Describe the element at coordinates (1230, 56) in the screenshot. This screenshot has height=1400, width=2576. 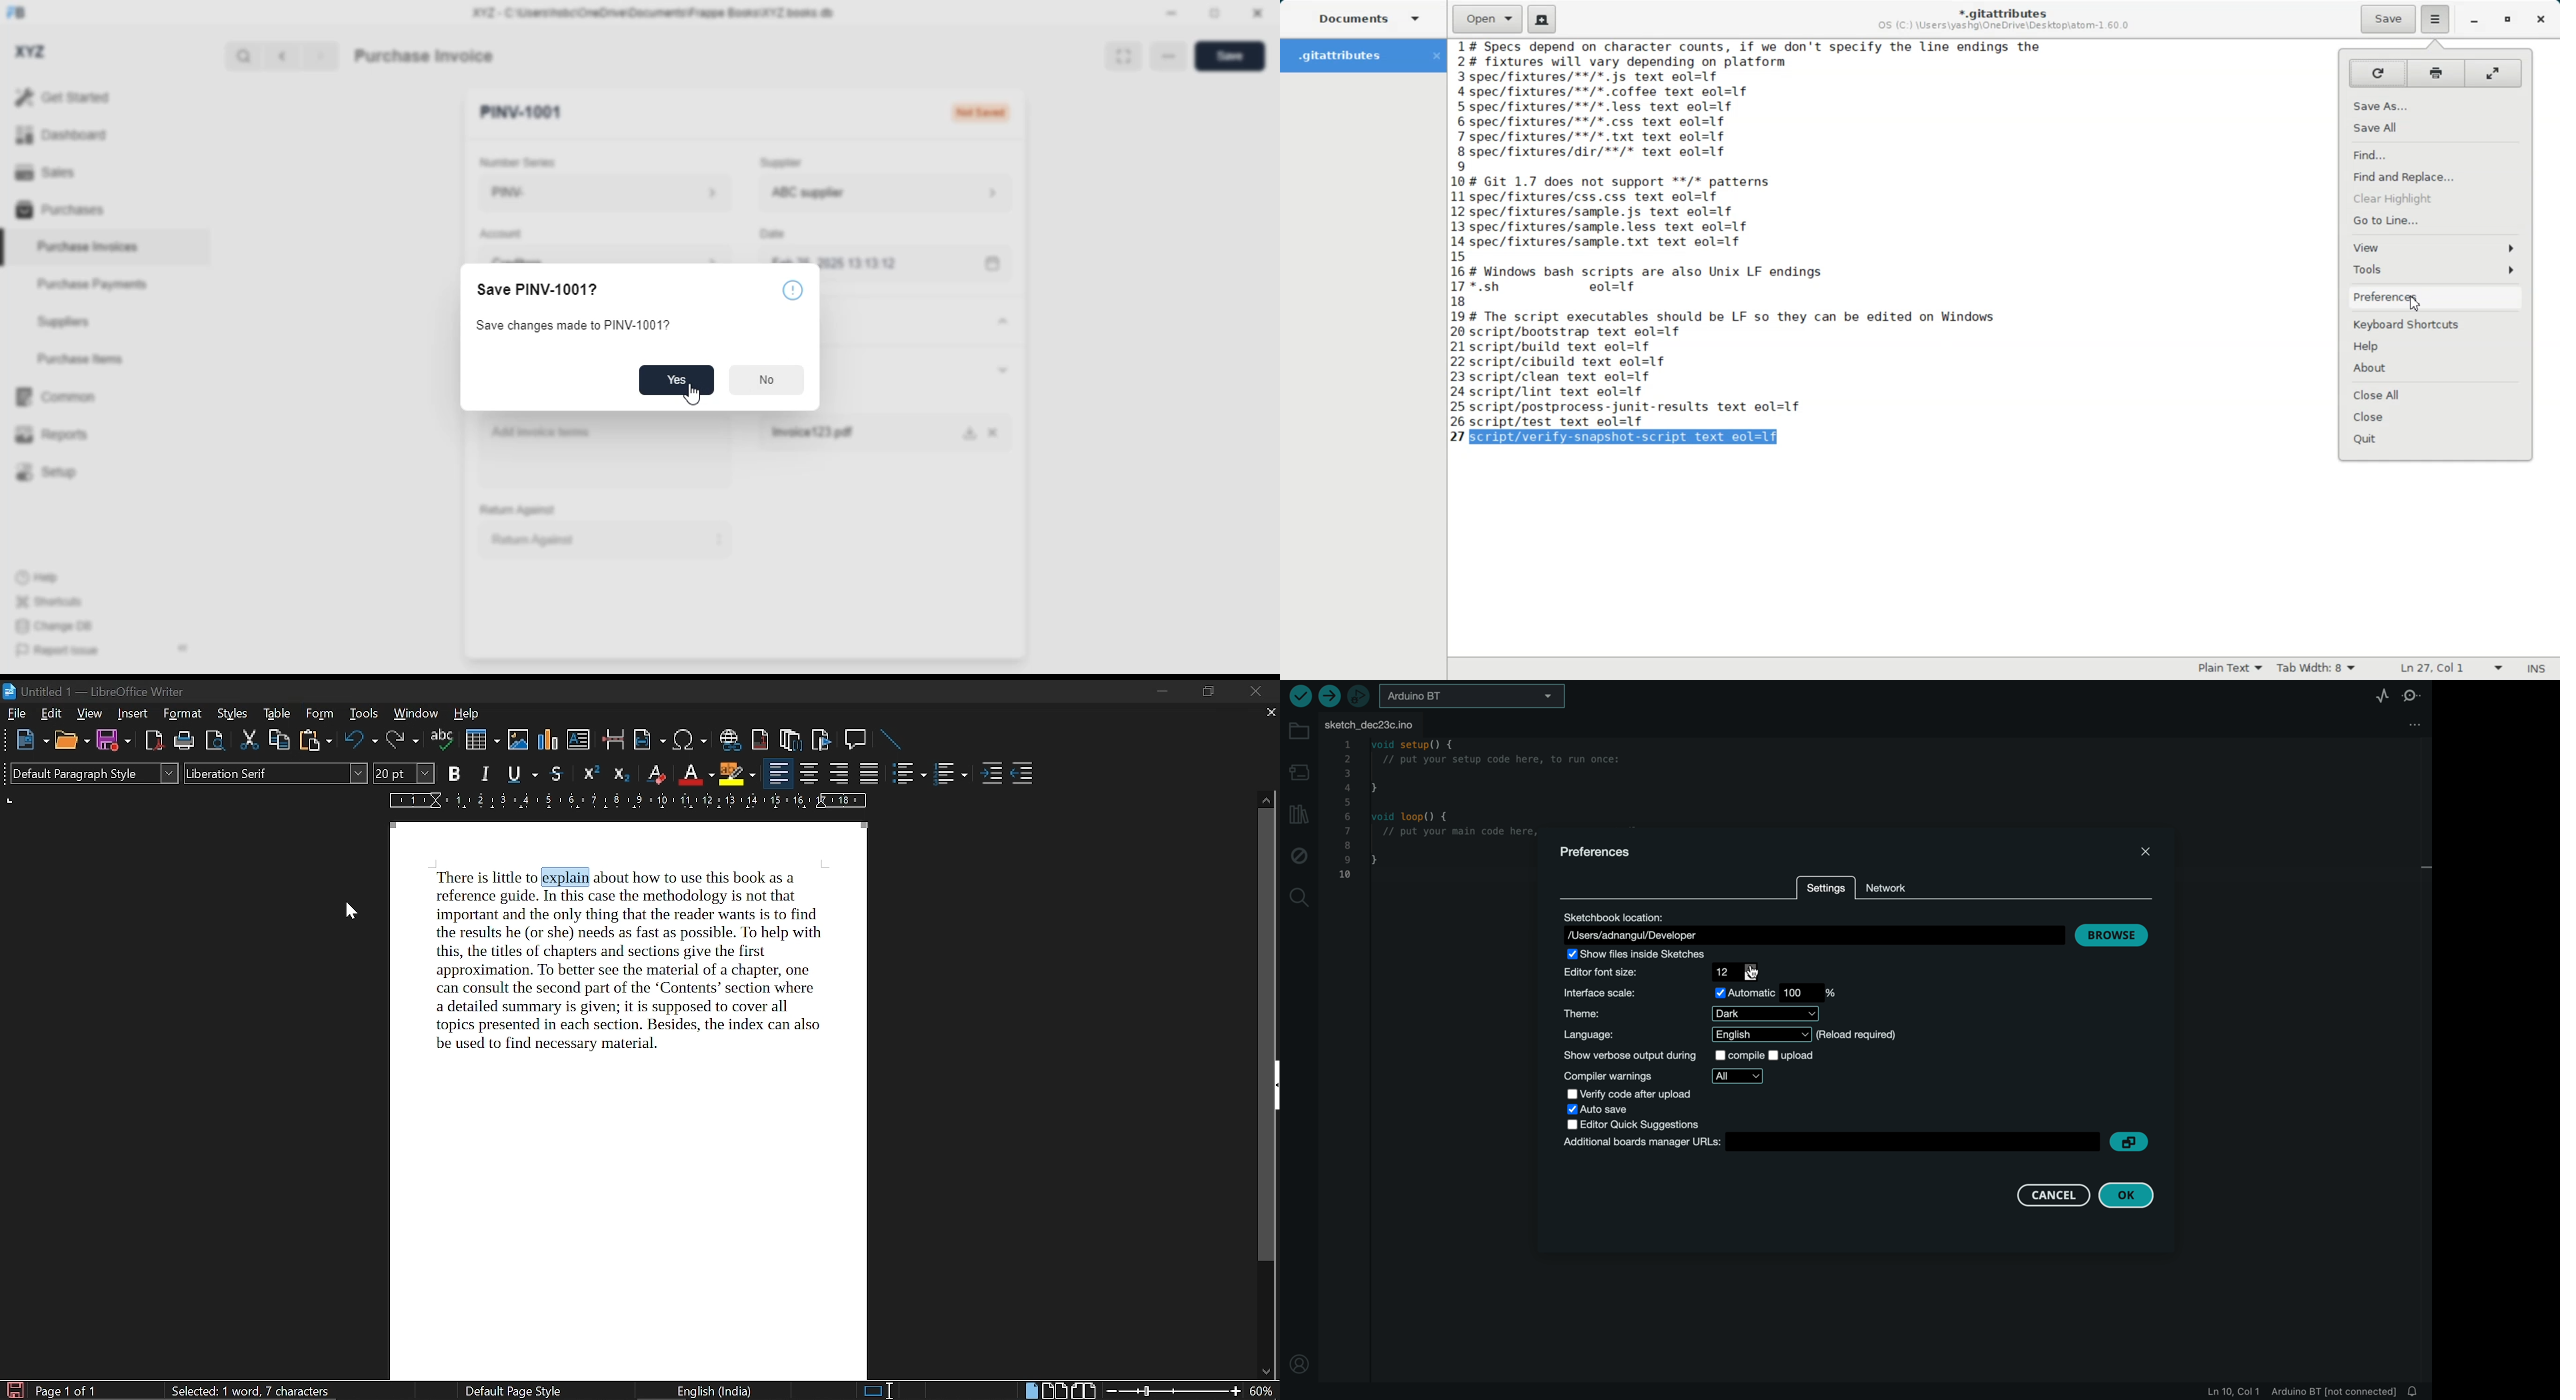
I see `save` at that location.